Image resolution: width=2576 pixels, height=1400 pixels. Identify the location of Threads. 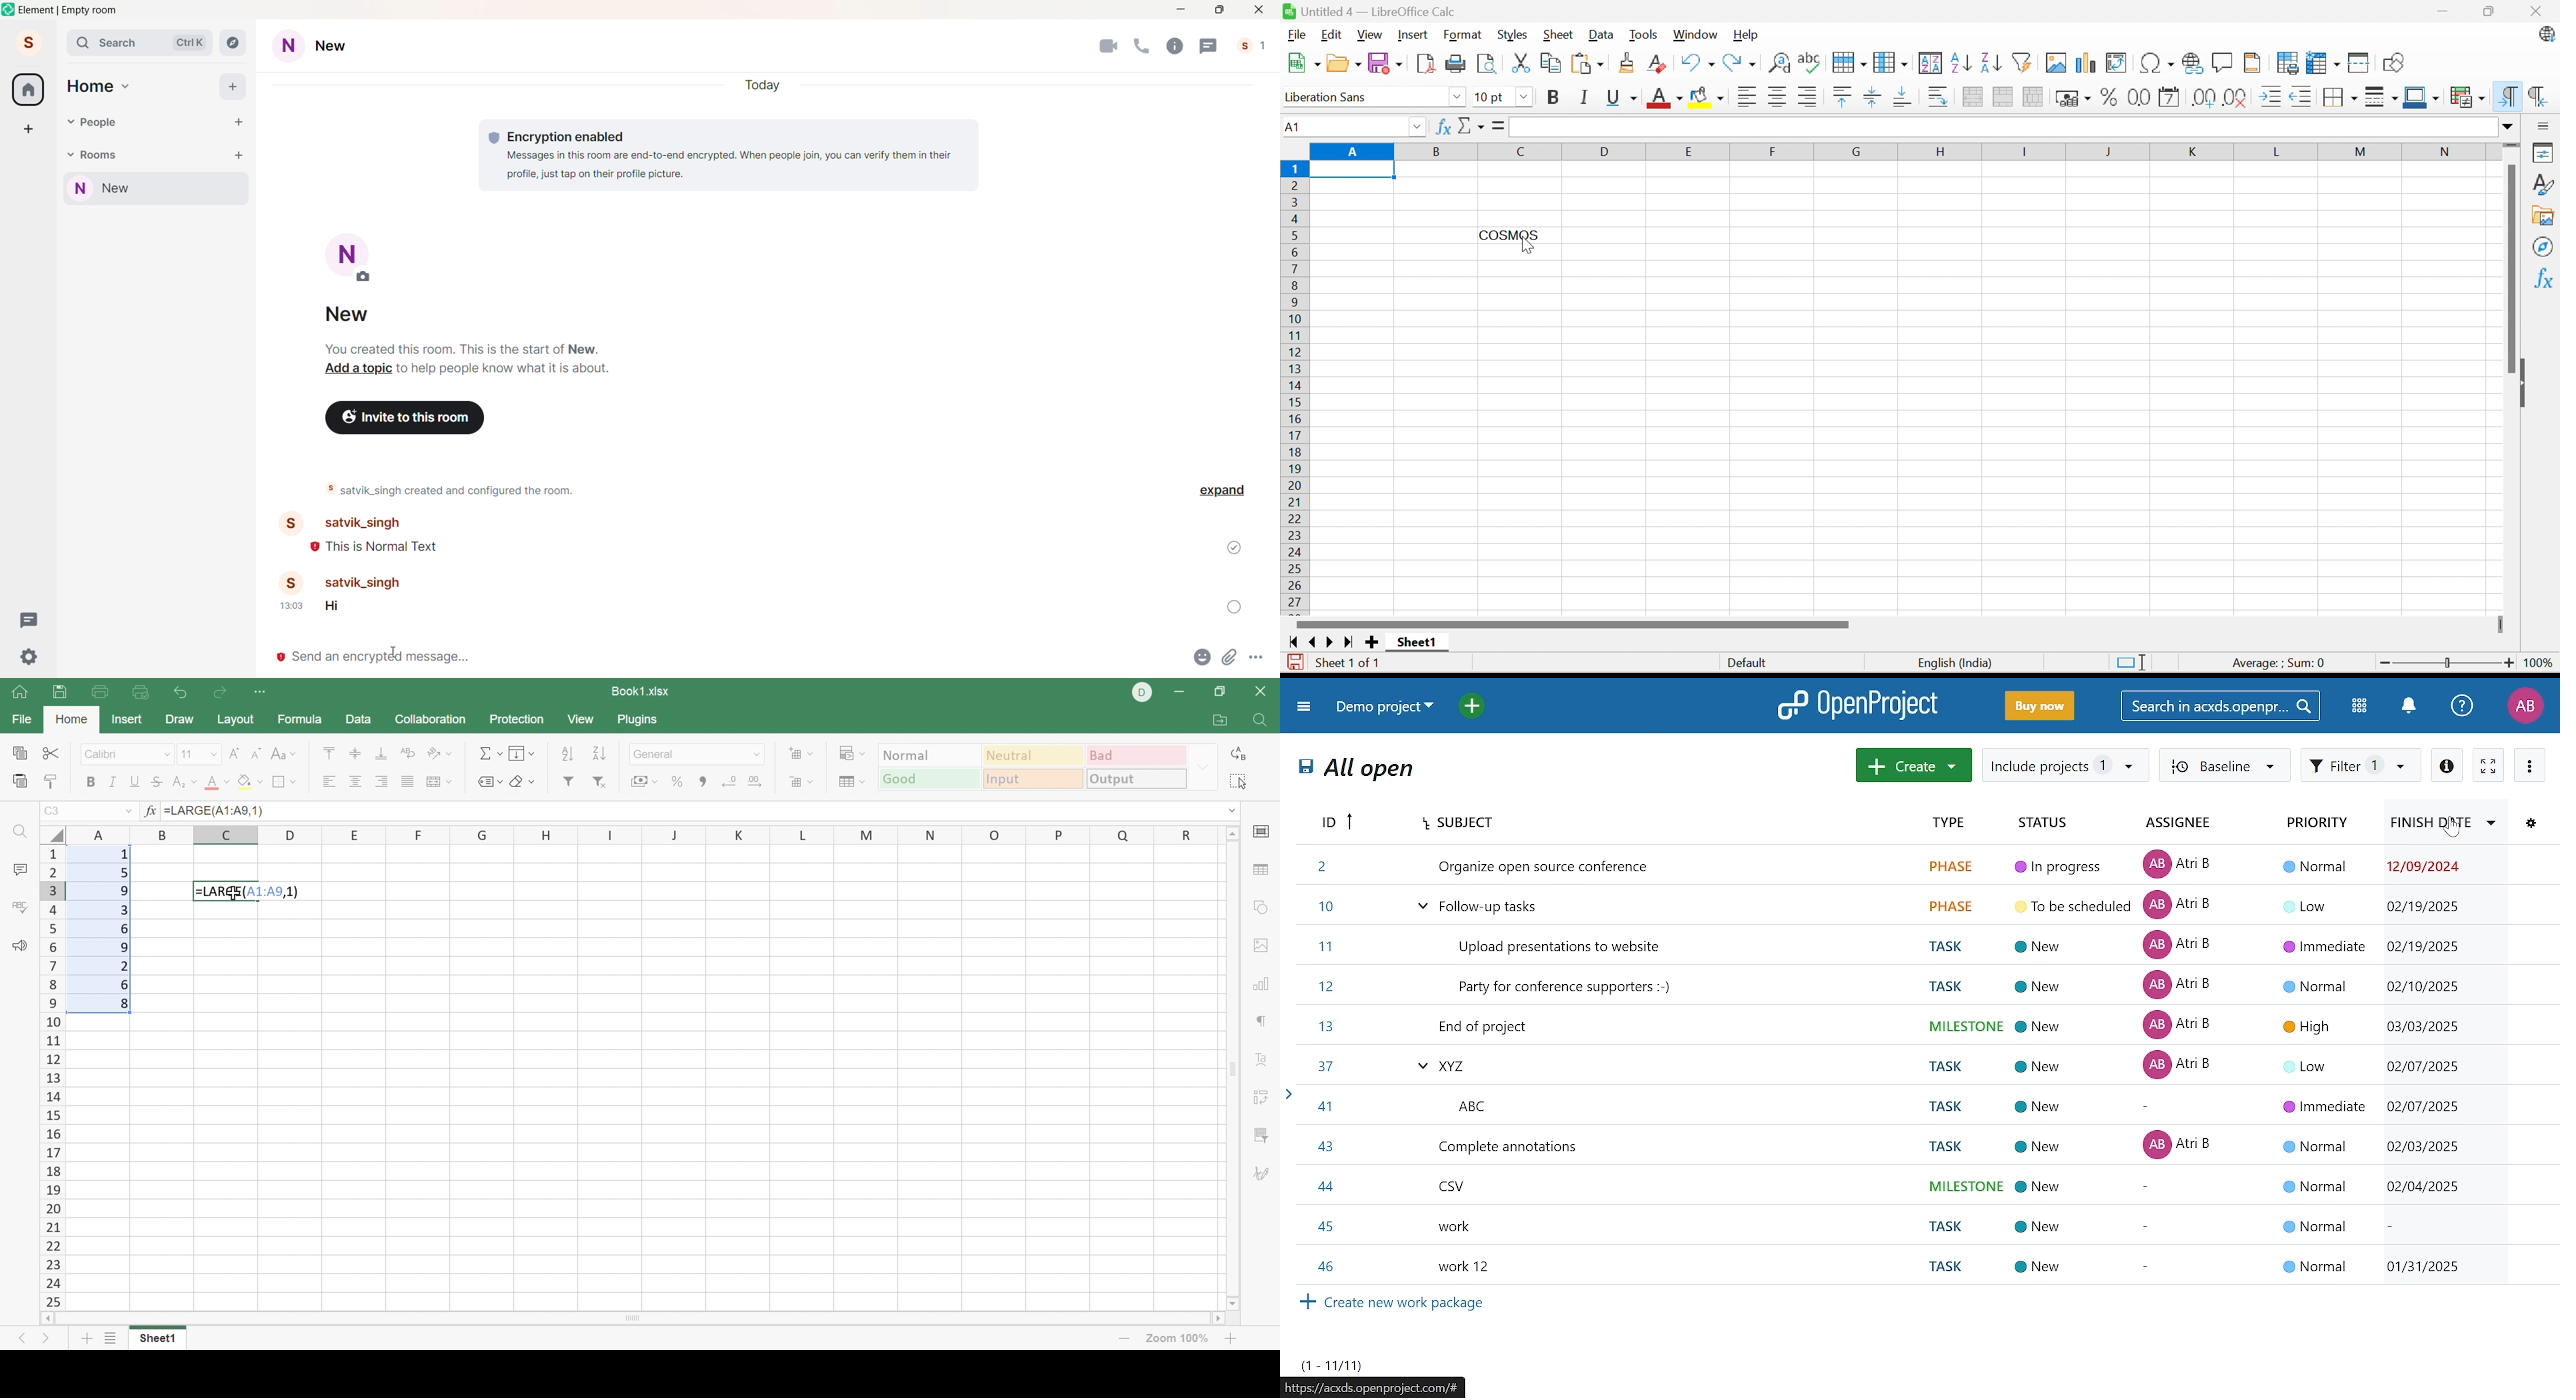
(31, 620).